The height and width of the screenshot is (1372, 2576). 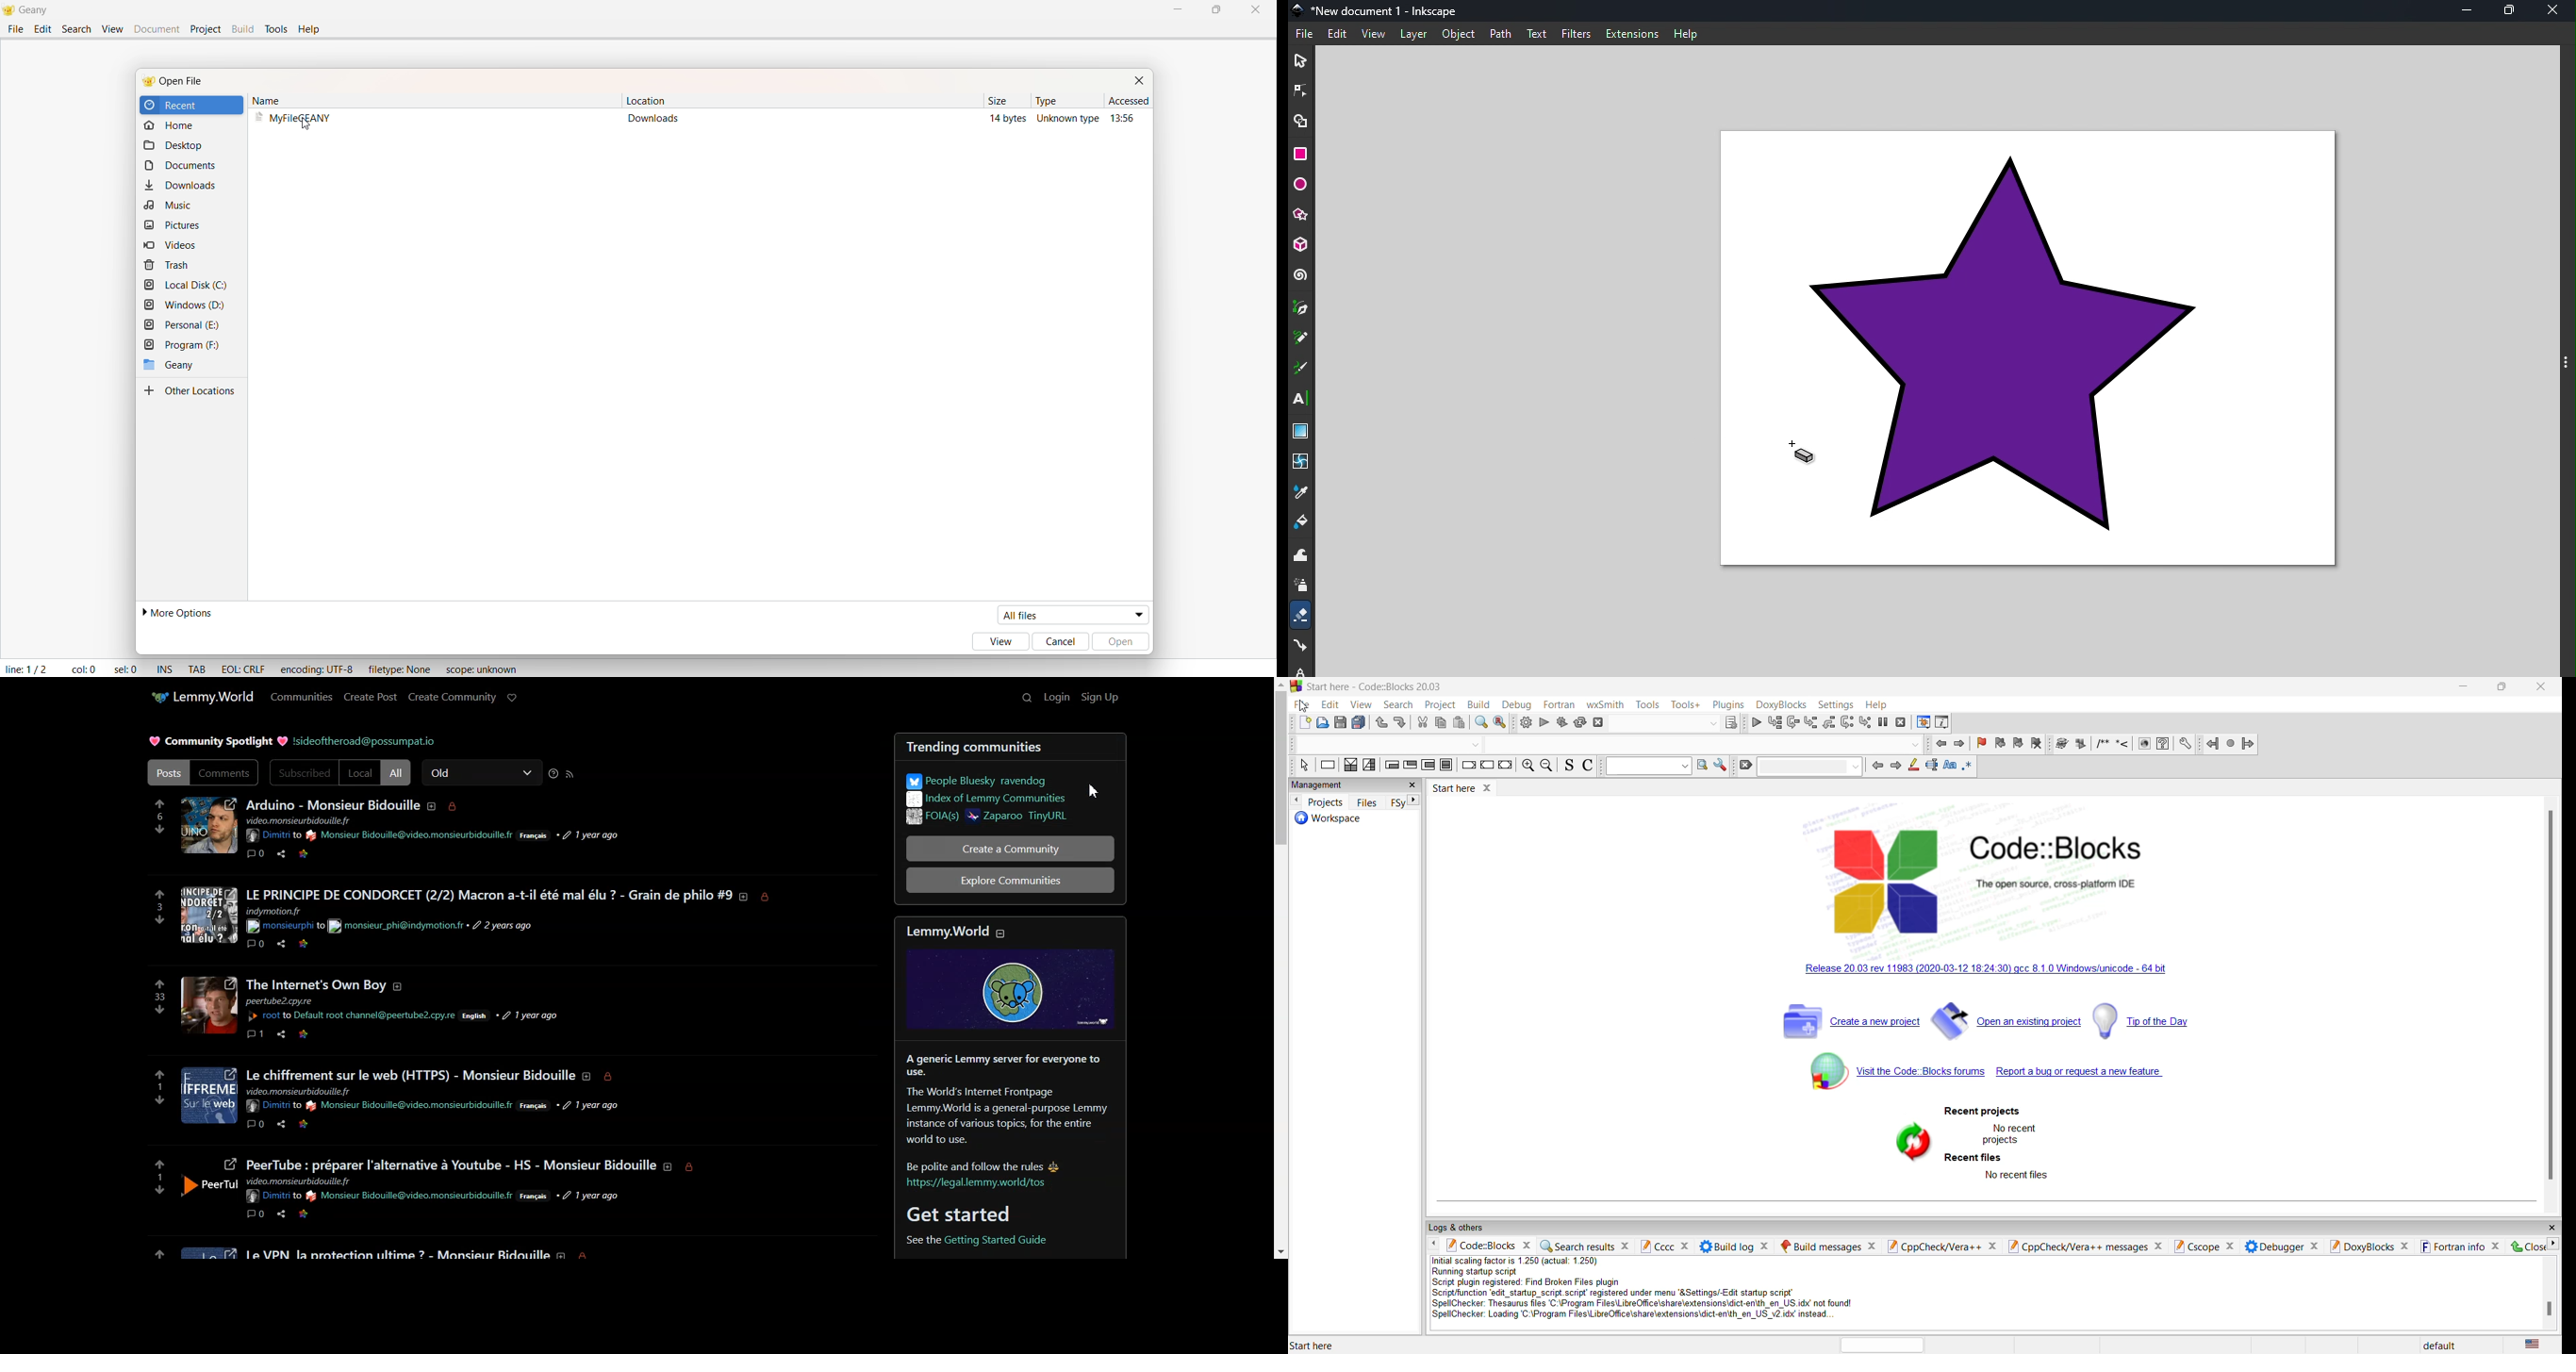 I want to click on dropper tool, so click(x=1301, y=491).